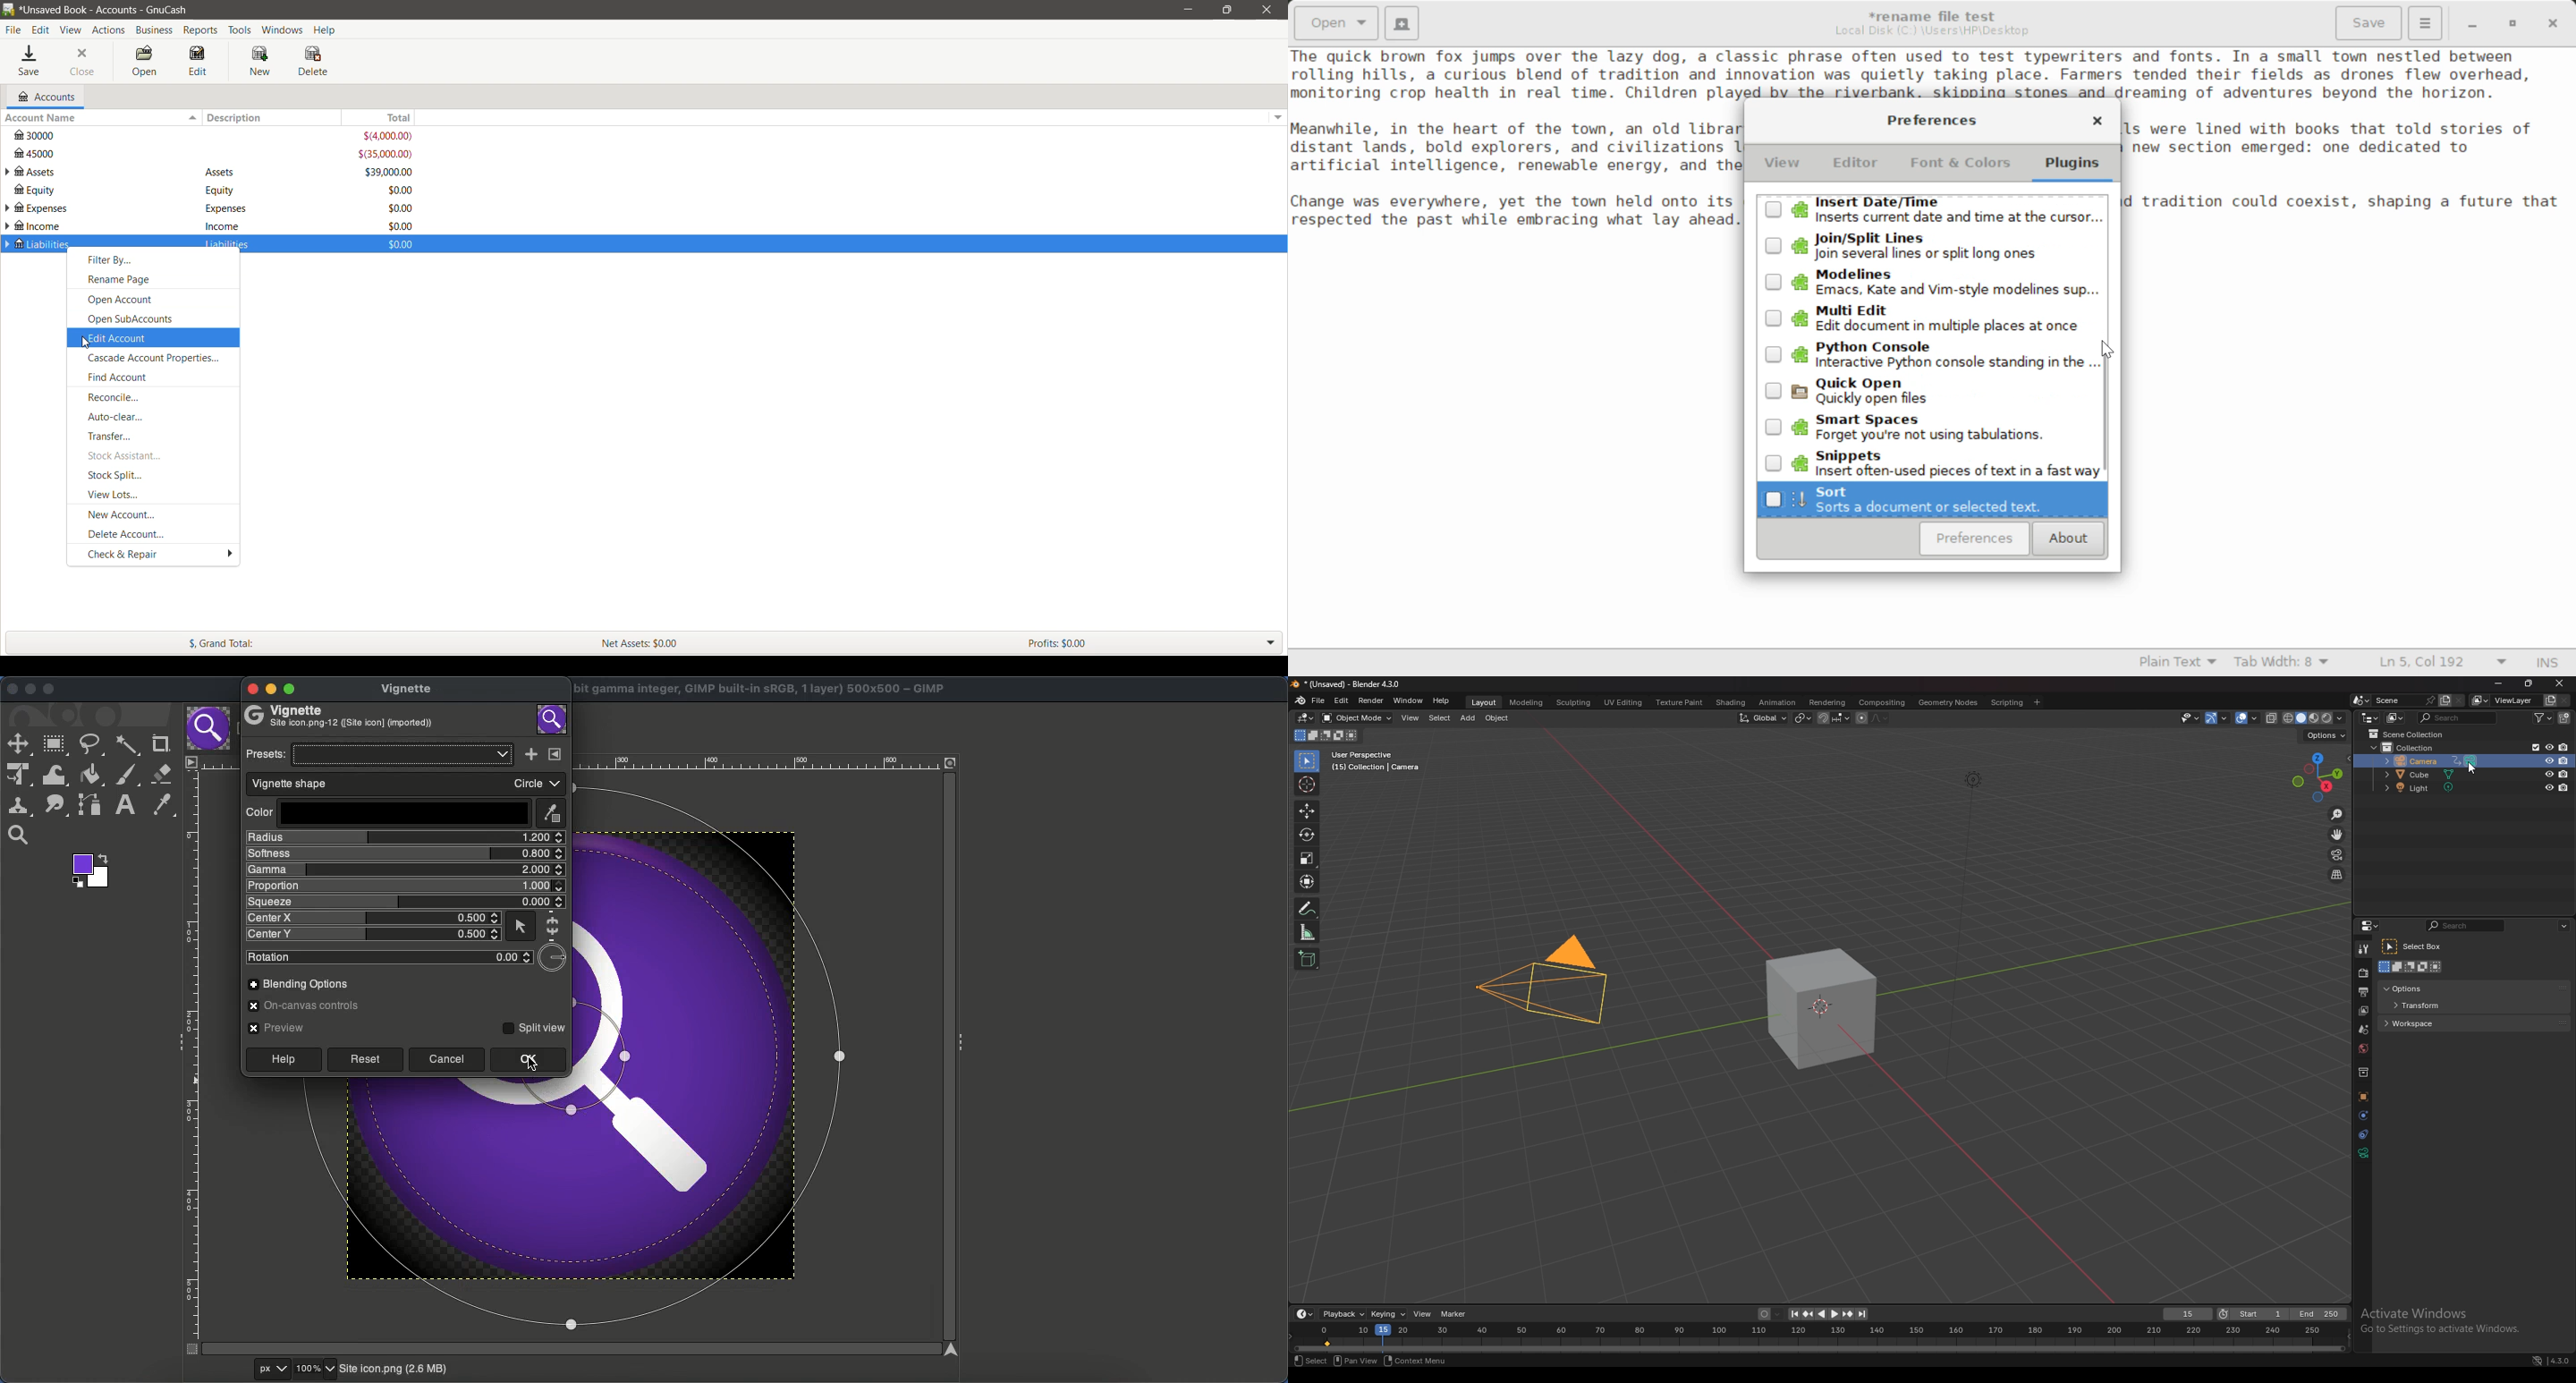 The height and width of the screenshot is (1400, 2576). I want to click on Net Assets, so click(806, 643).